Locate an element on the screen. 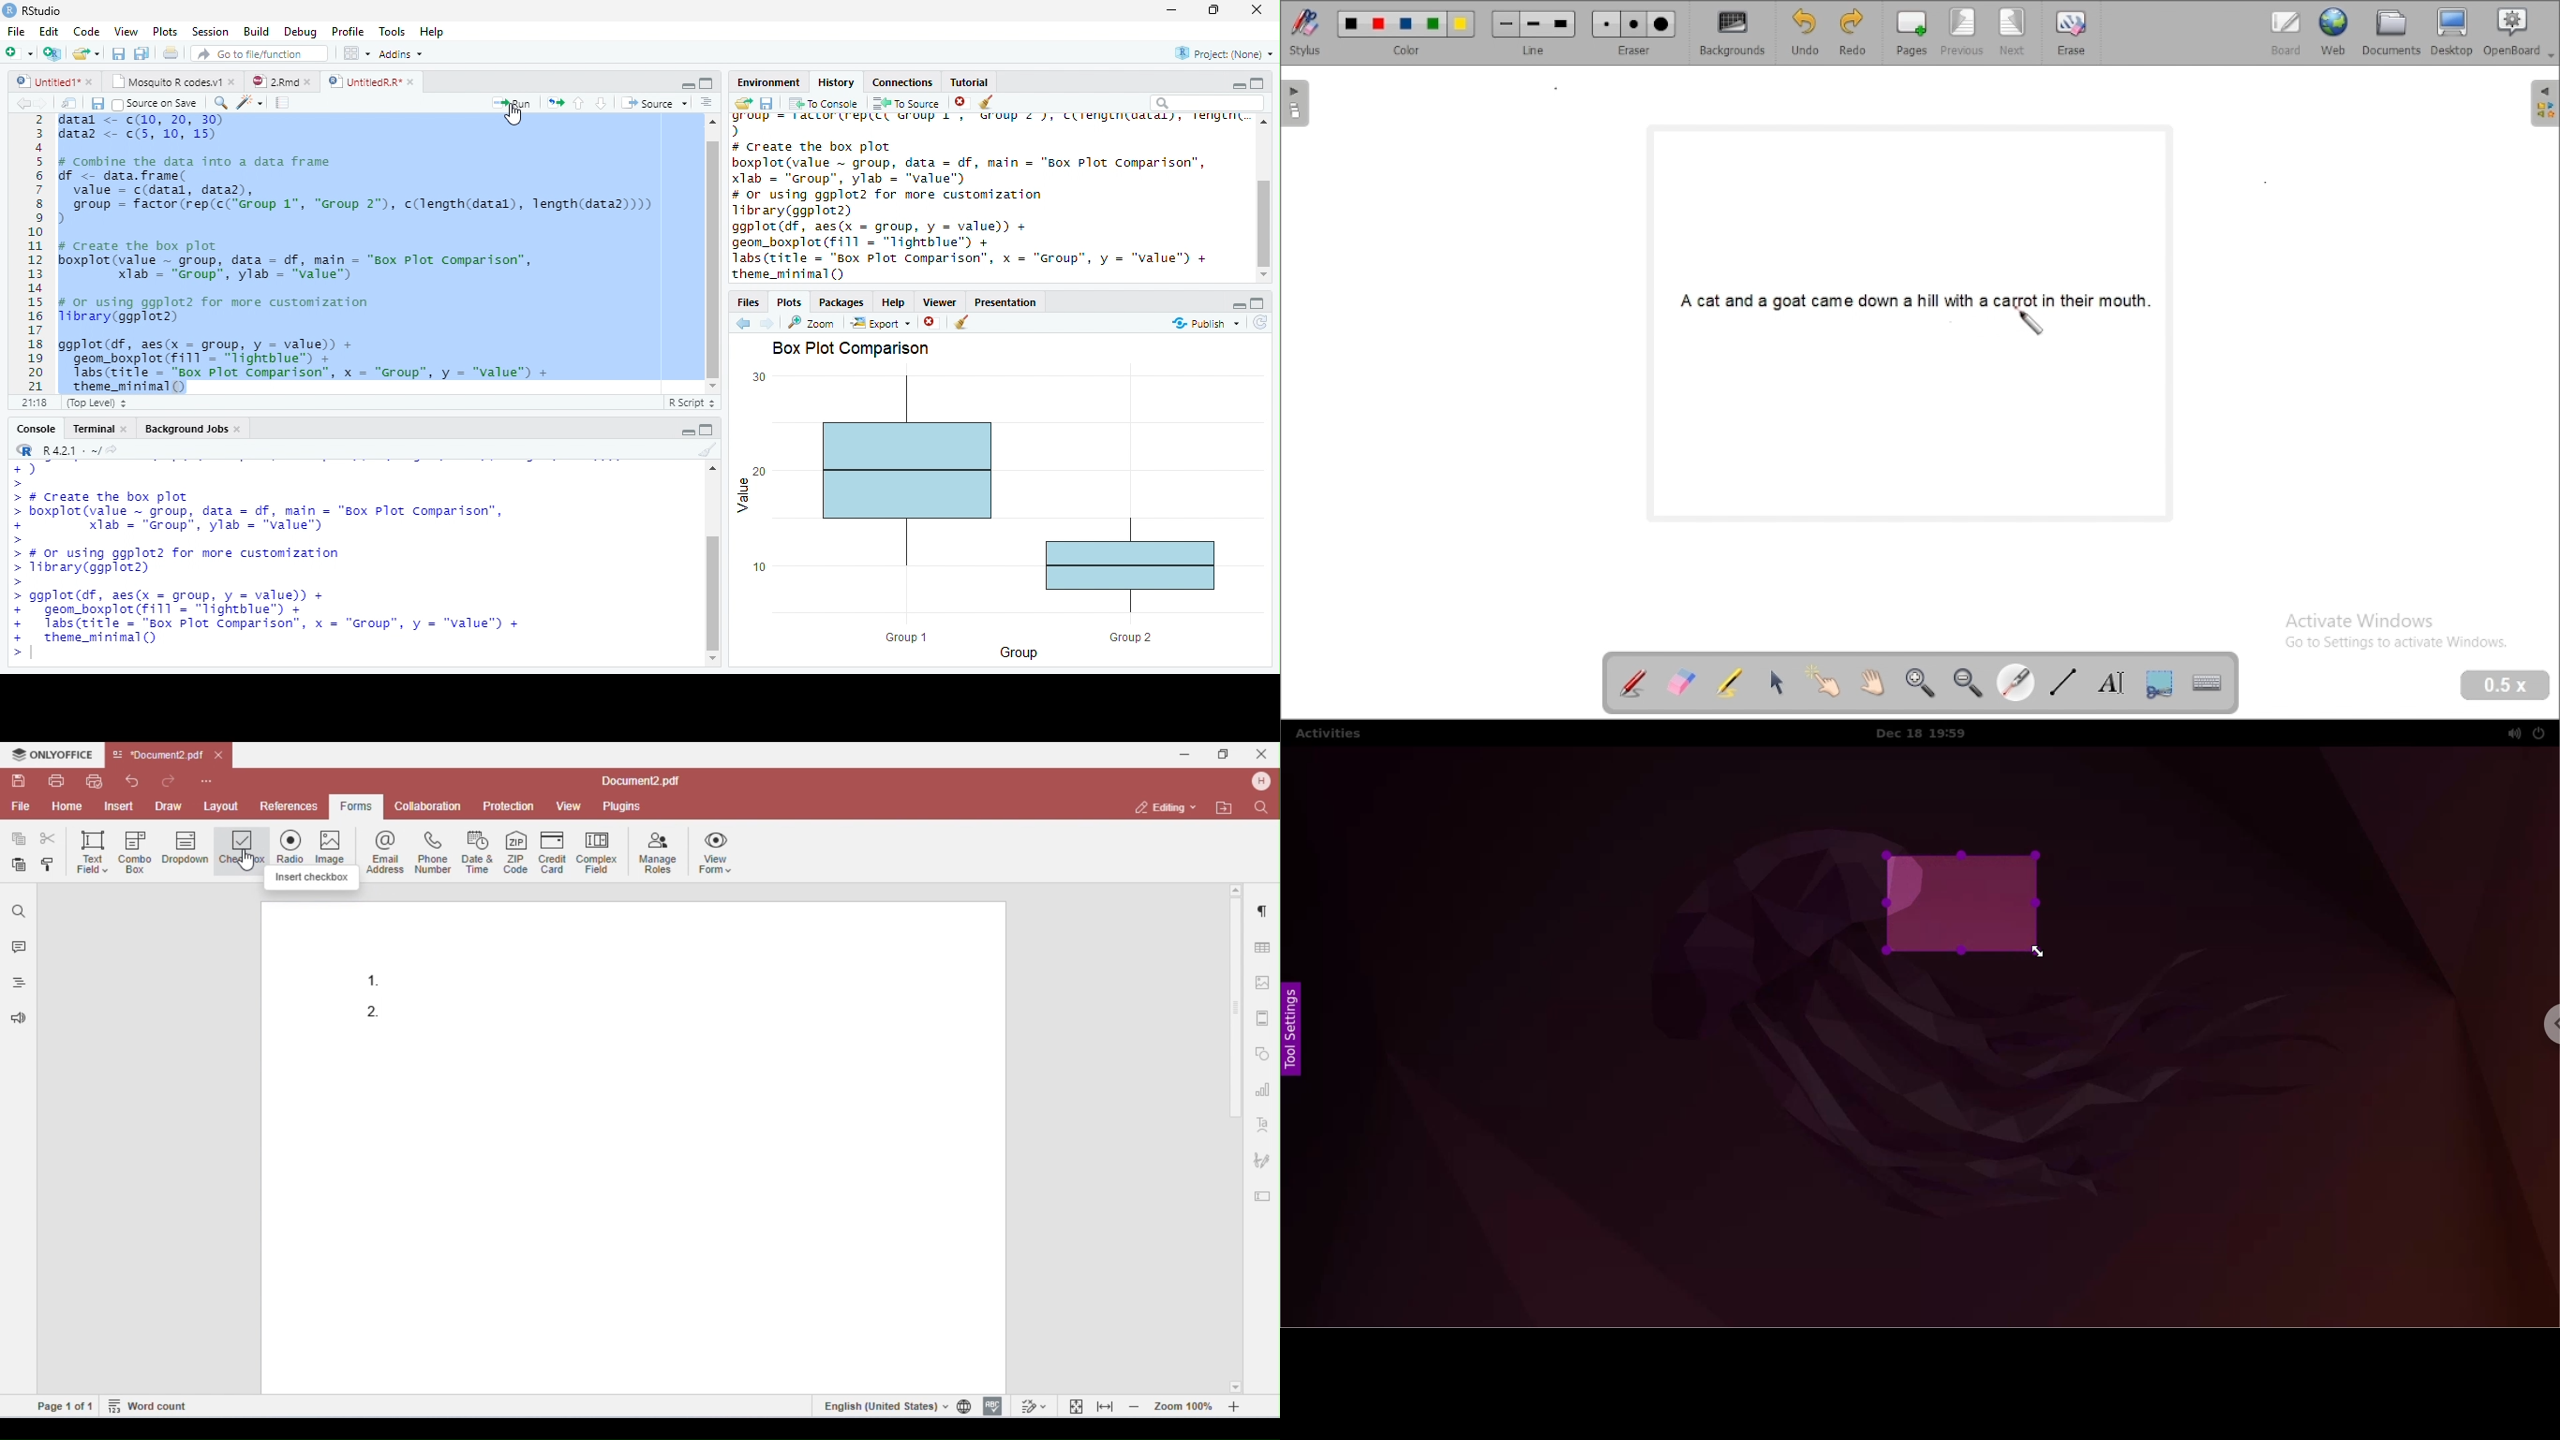 Image resolution: width=2576 pixels, height=1456 pixels. Debug is located at coordinates (299, 32).